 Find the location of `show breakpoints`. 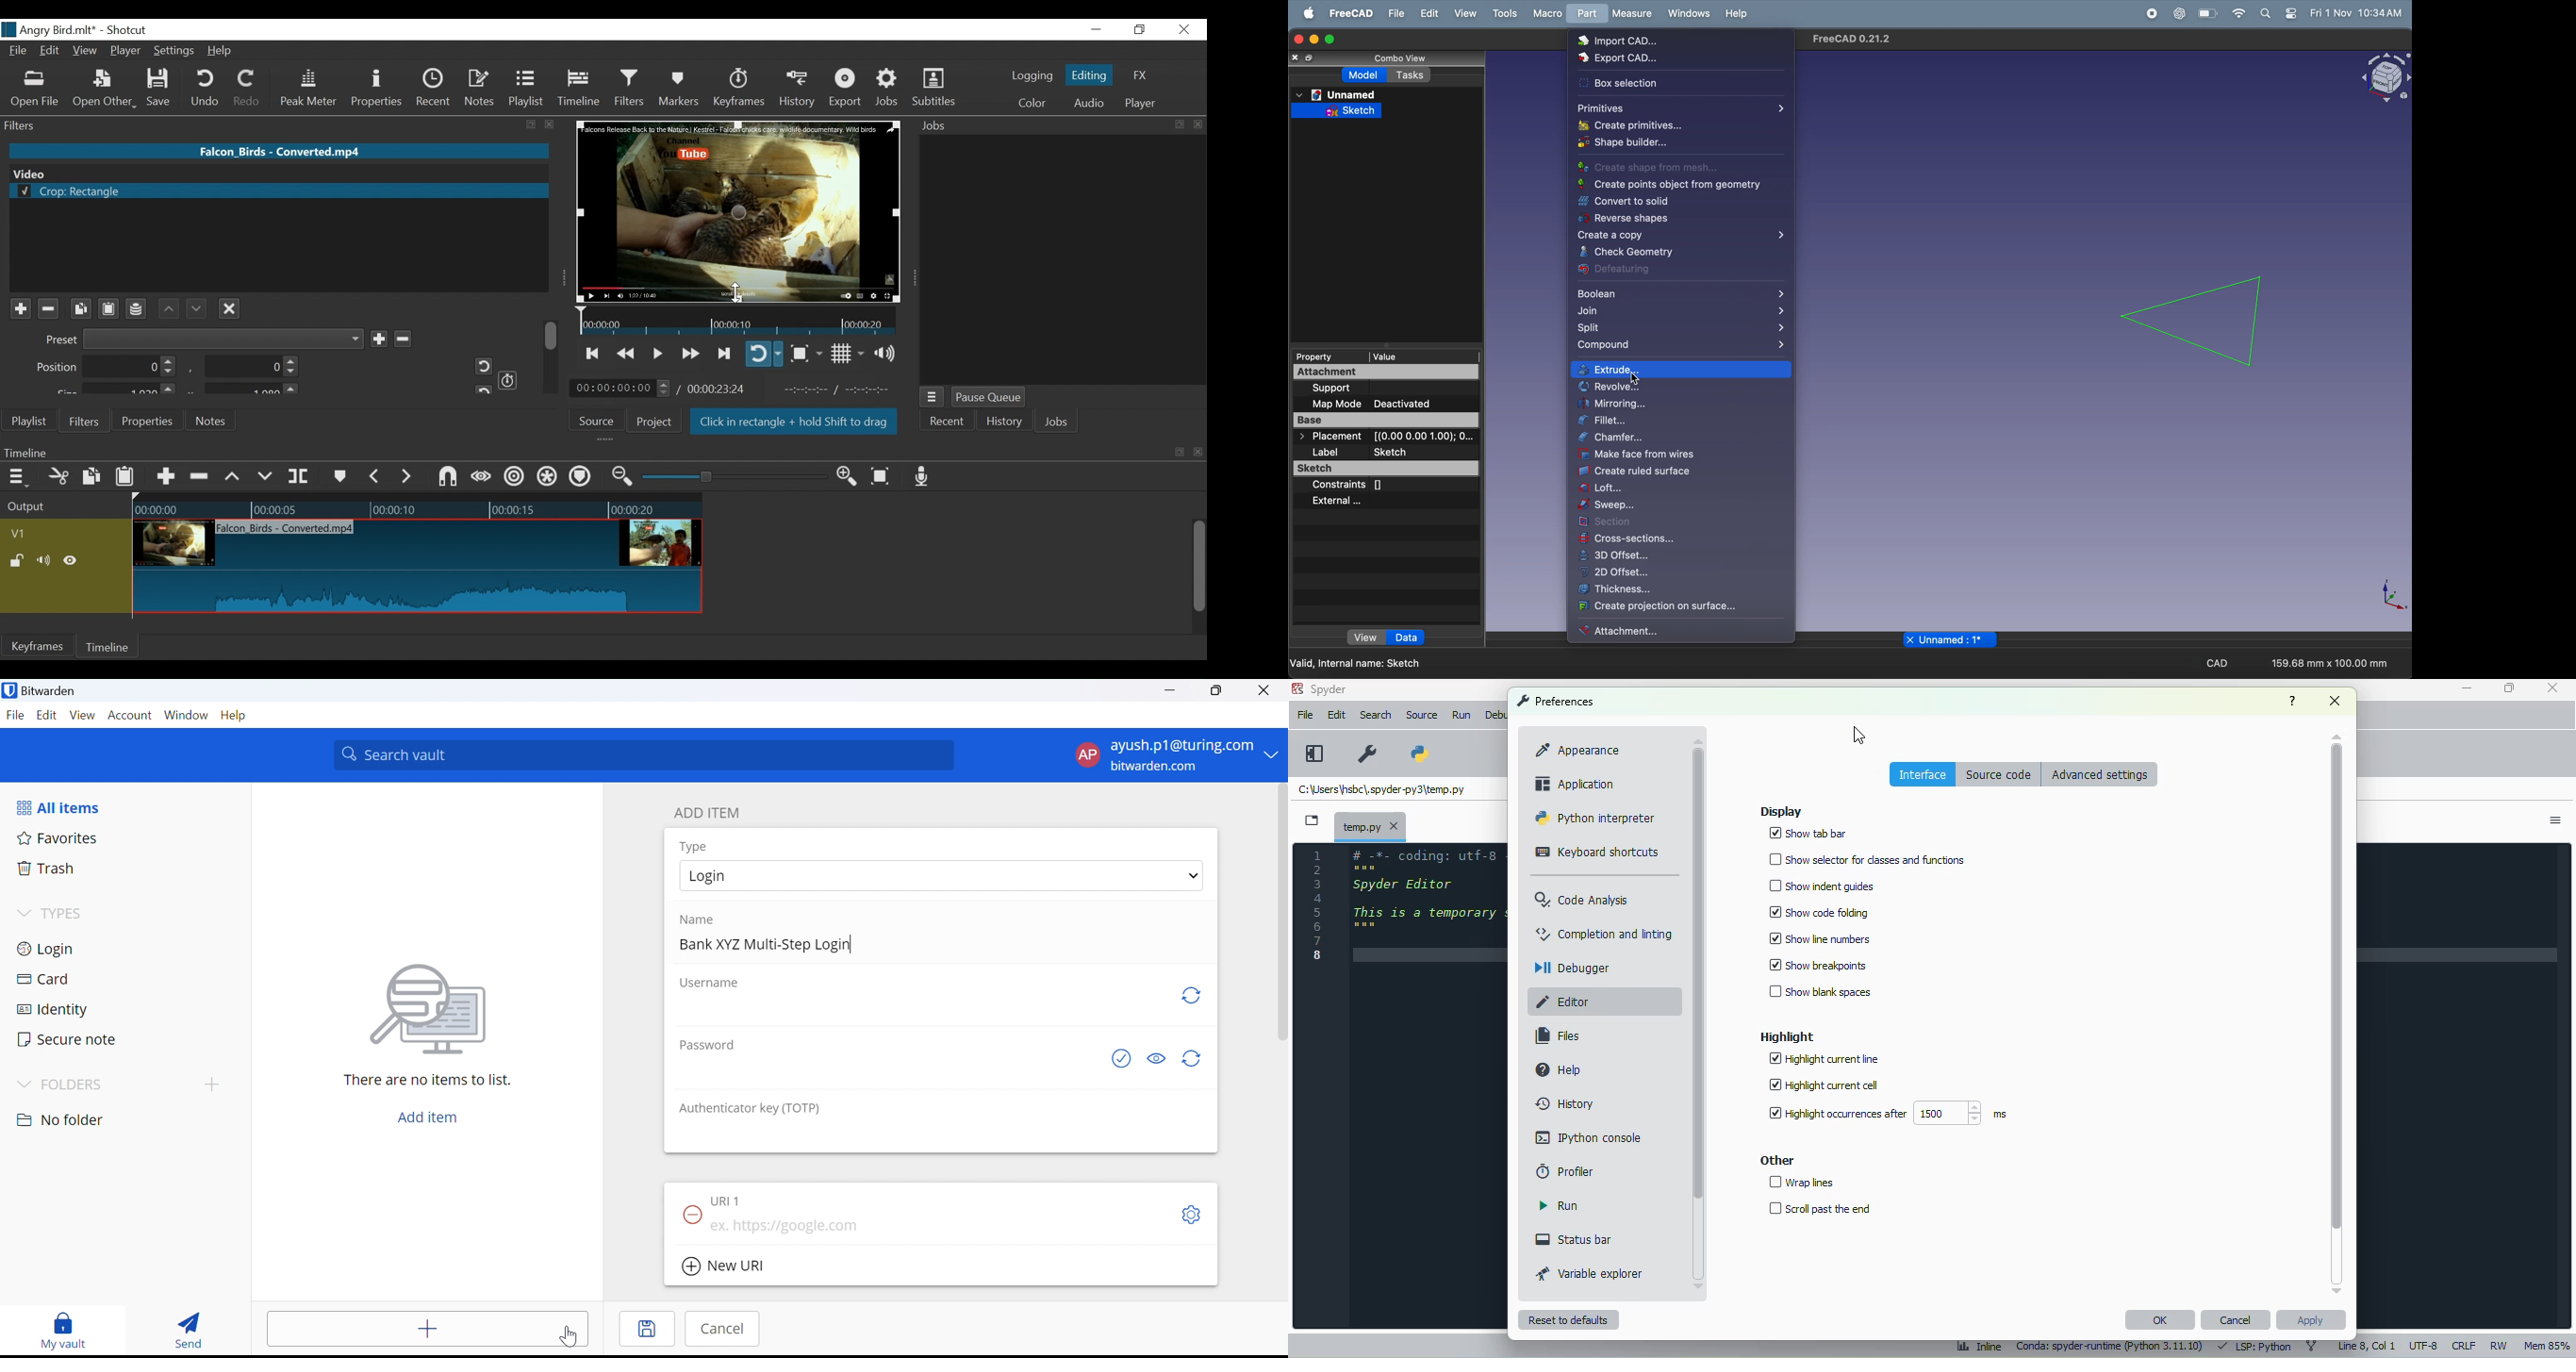

show breakpoints is located at coordinates (1818, 965).